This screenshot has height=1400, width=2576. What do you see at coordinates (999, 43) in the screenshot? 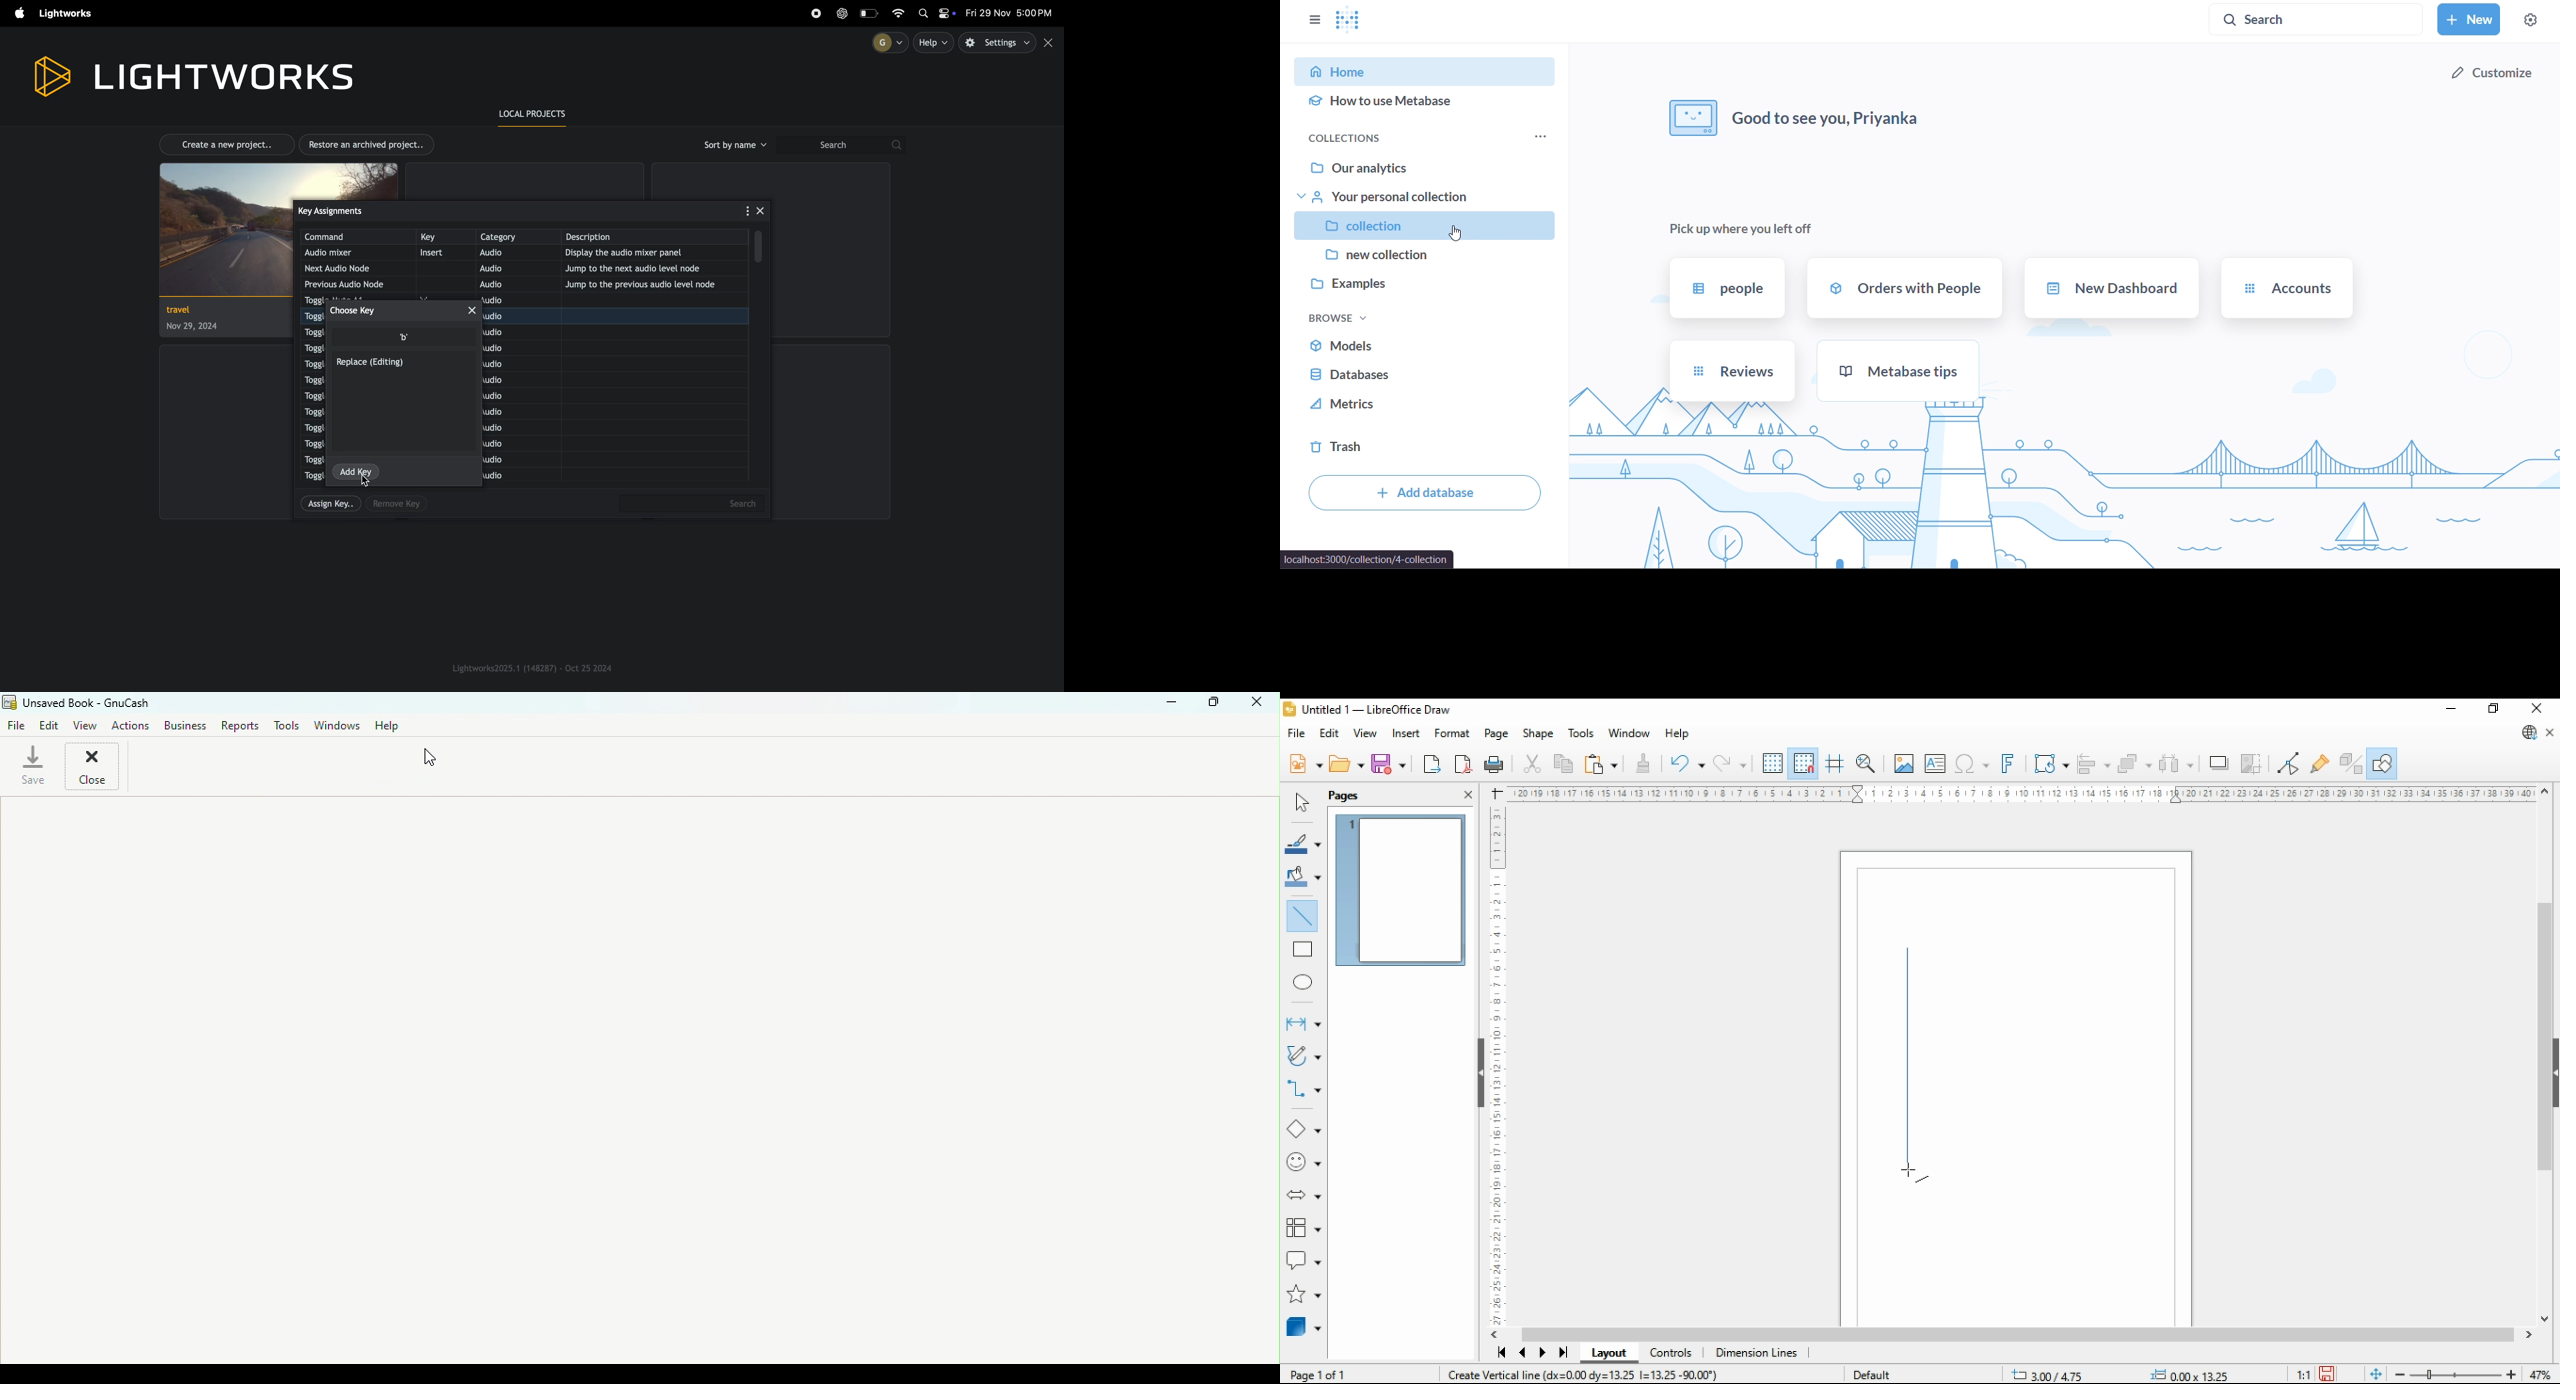
I see `settings` at bounding box center [999, 43].